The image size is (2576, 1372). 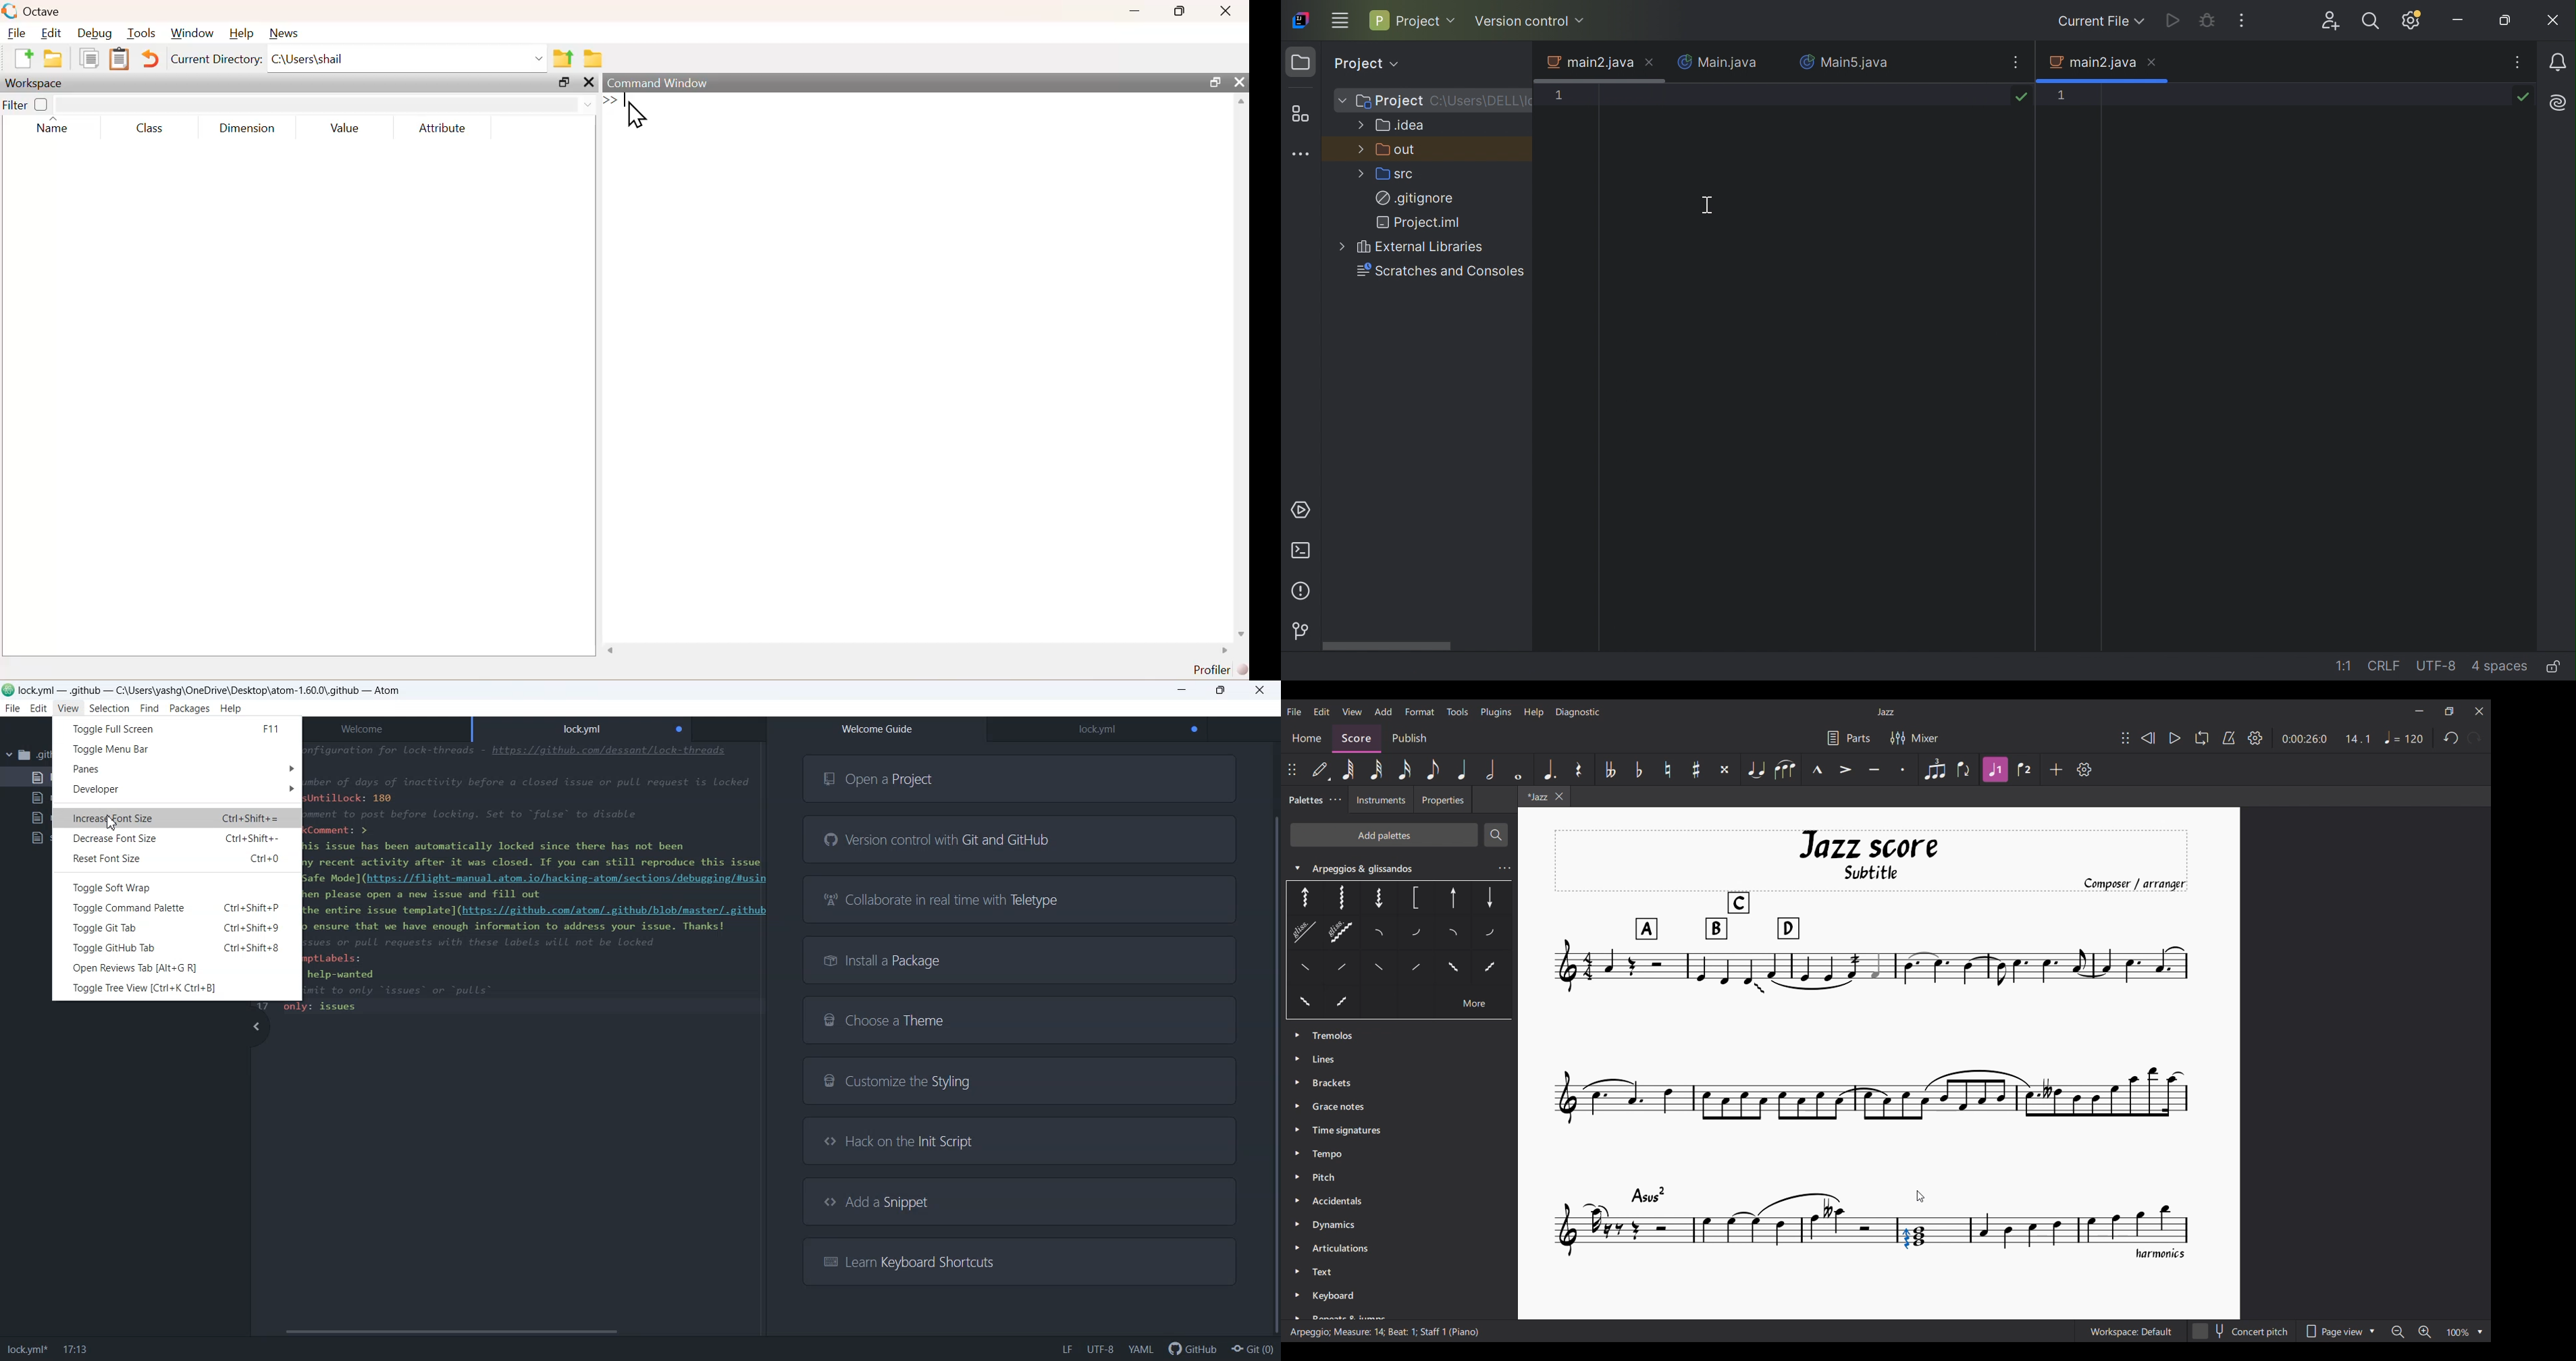 What do you see at coordinates (2202, 738) in the screenshot?
I see `Loop playback` at bounding box center [2202, 738].